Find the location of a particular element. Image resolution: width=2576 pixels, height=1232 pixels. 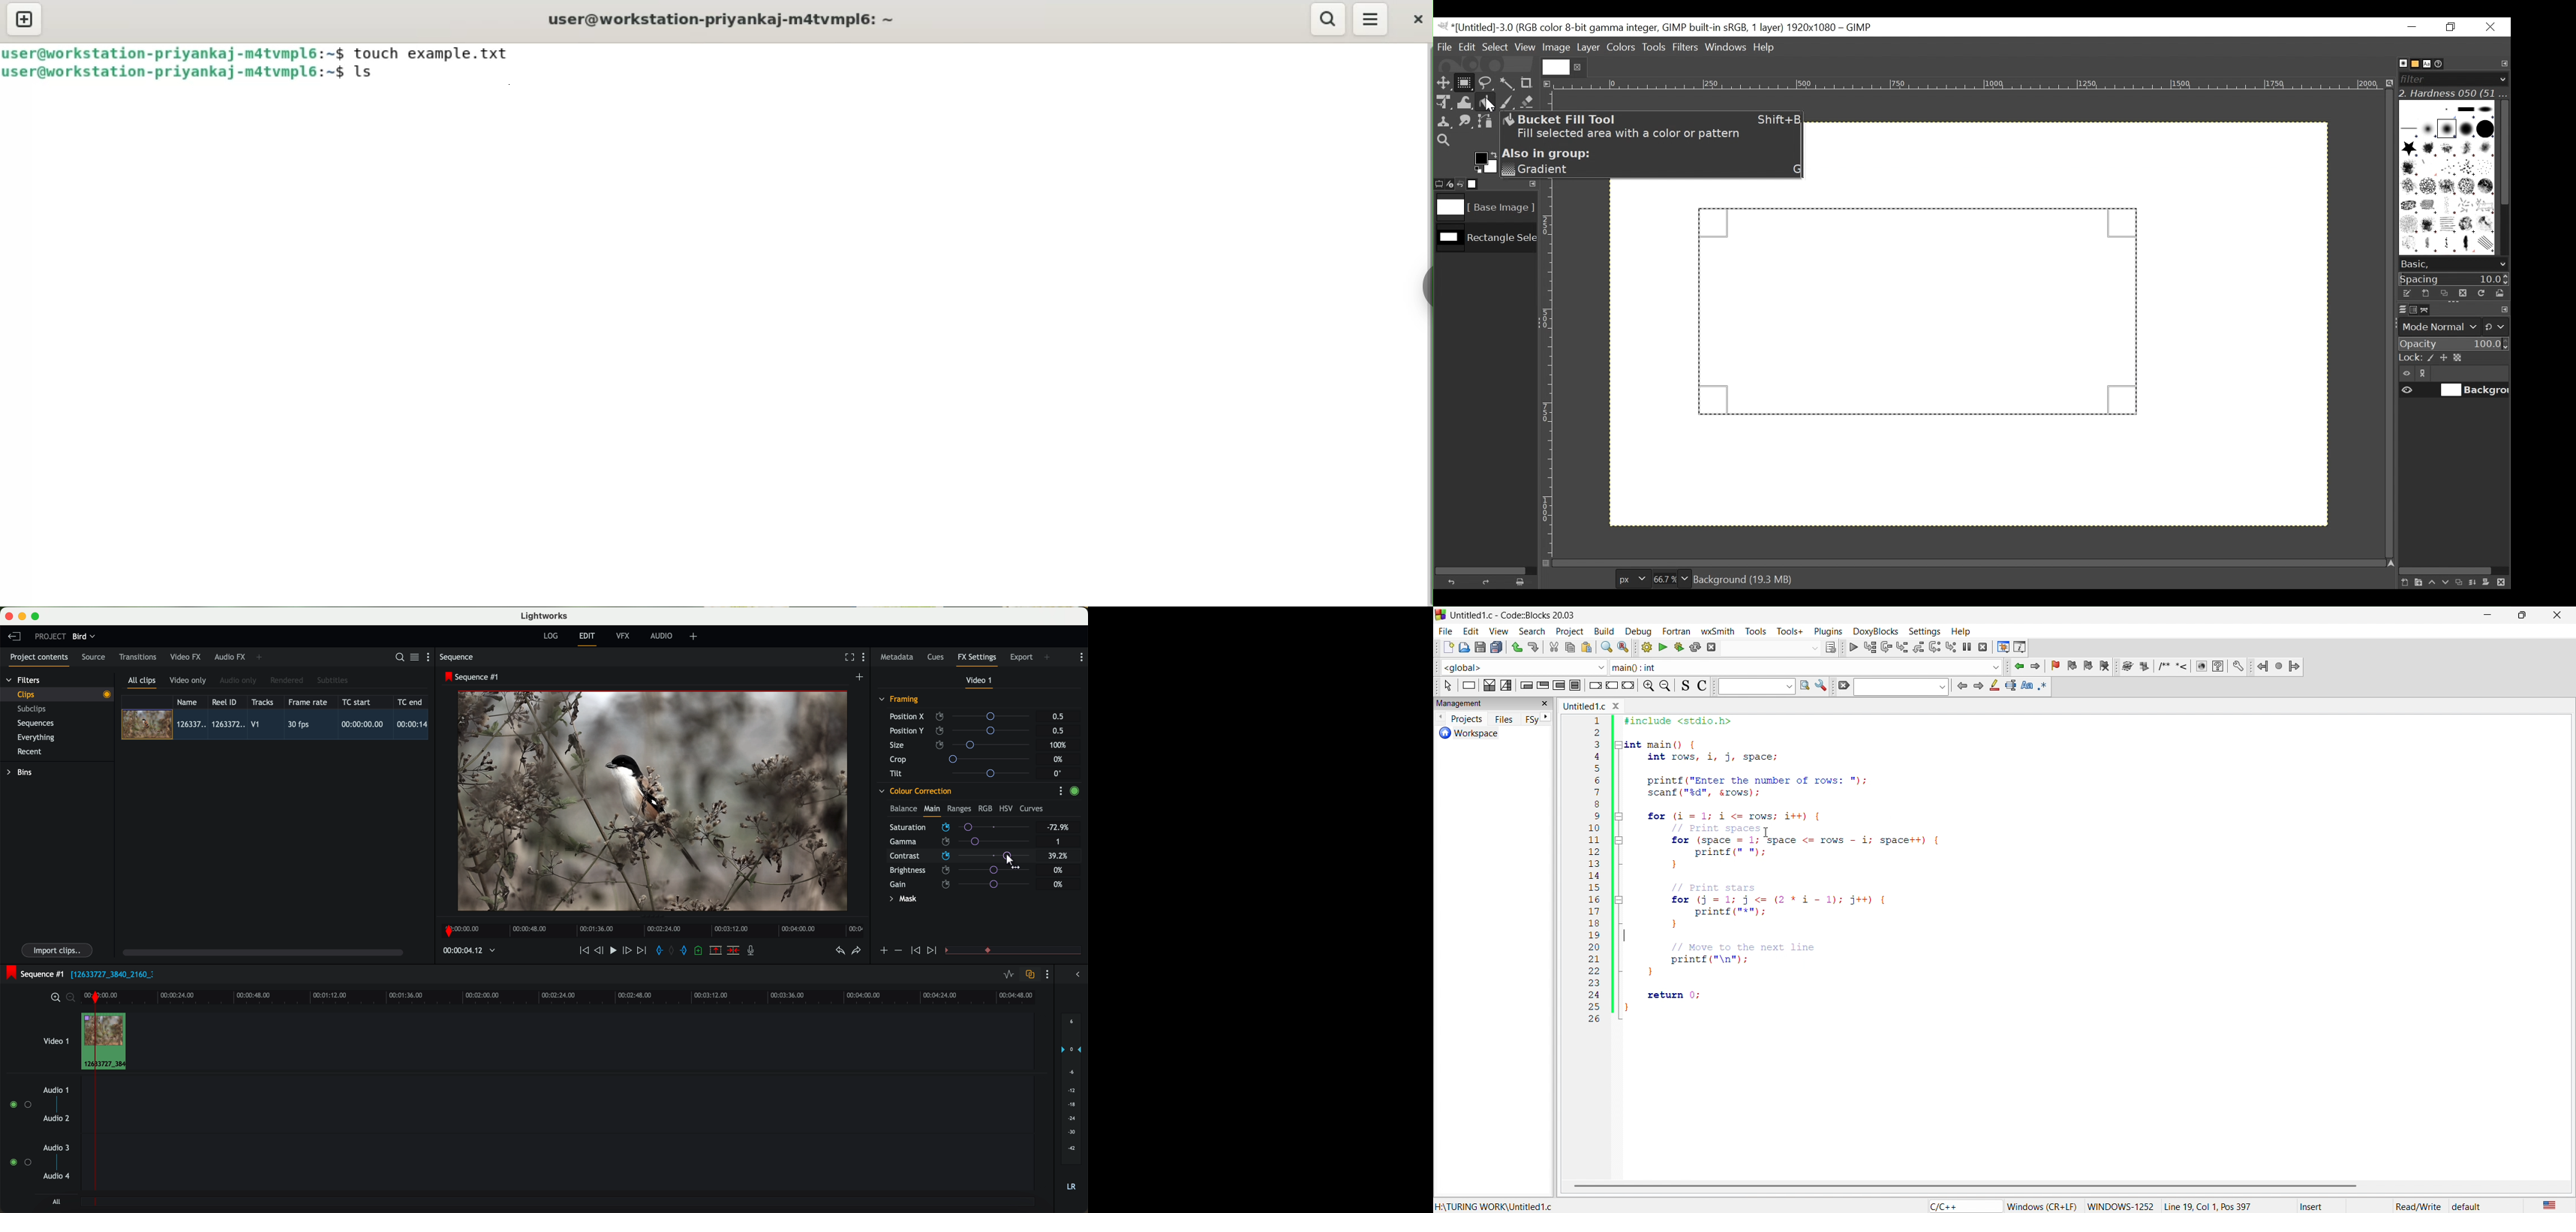

100% is located at coordinates (1060, 745).